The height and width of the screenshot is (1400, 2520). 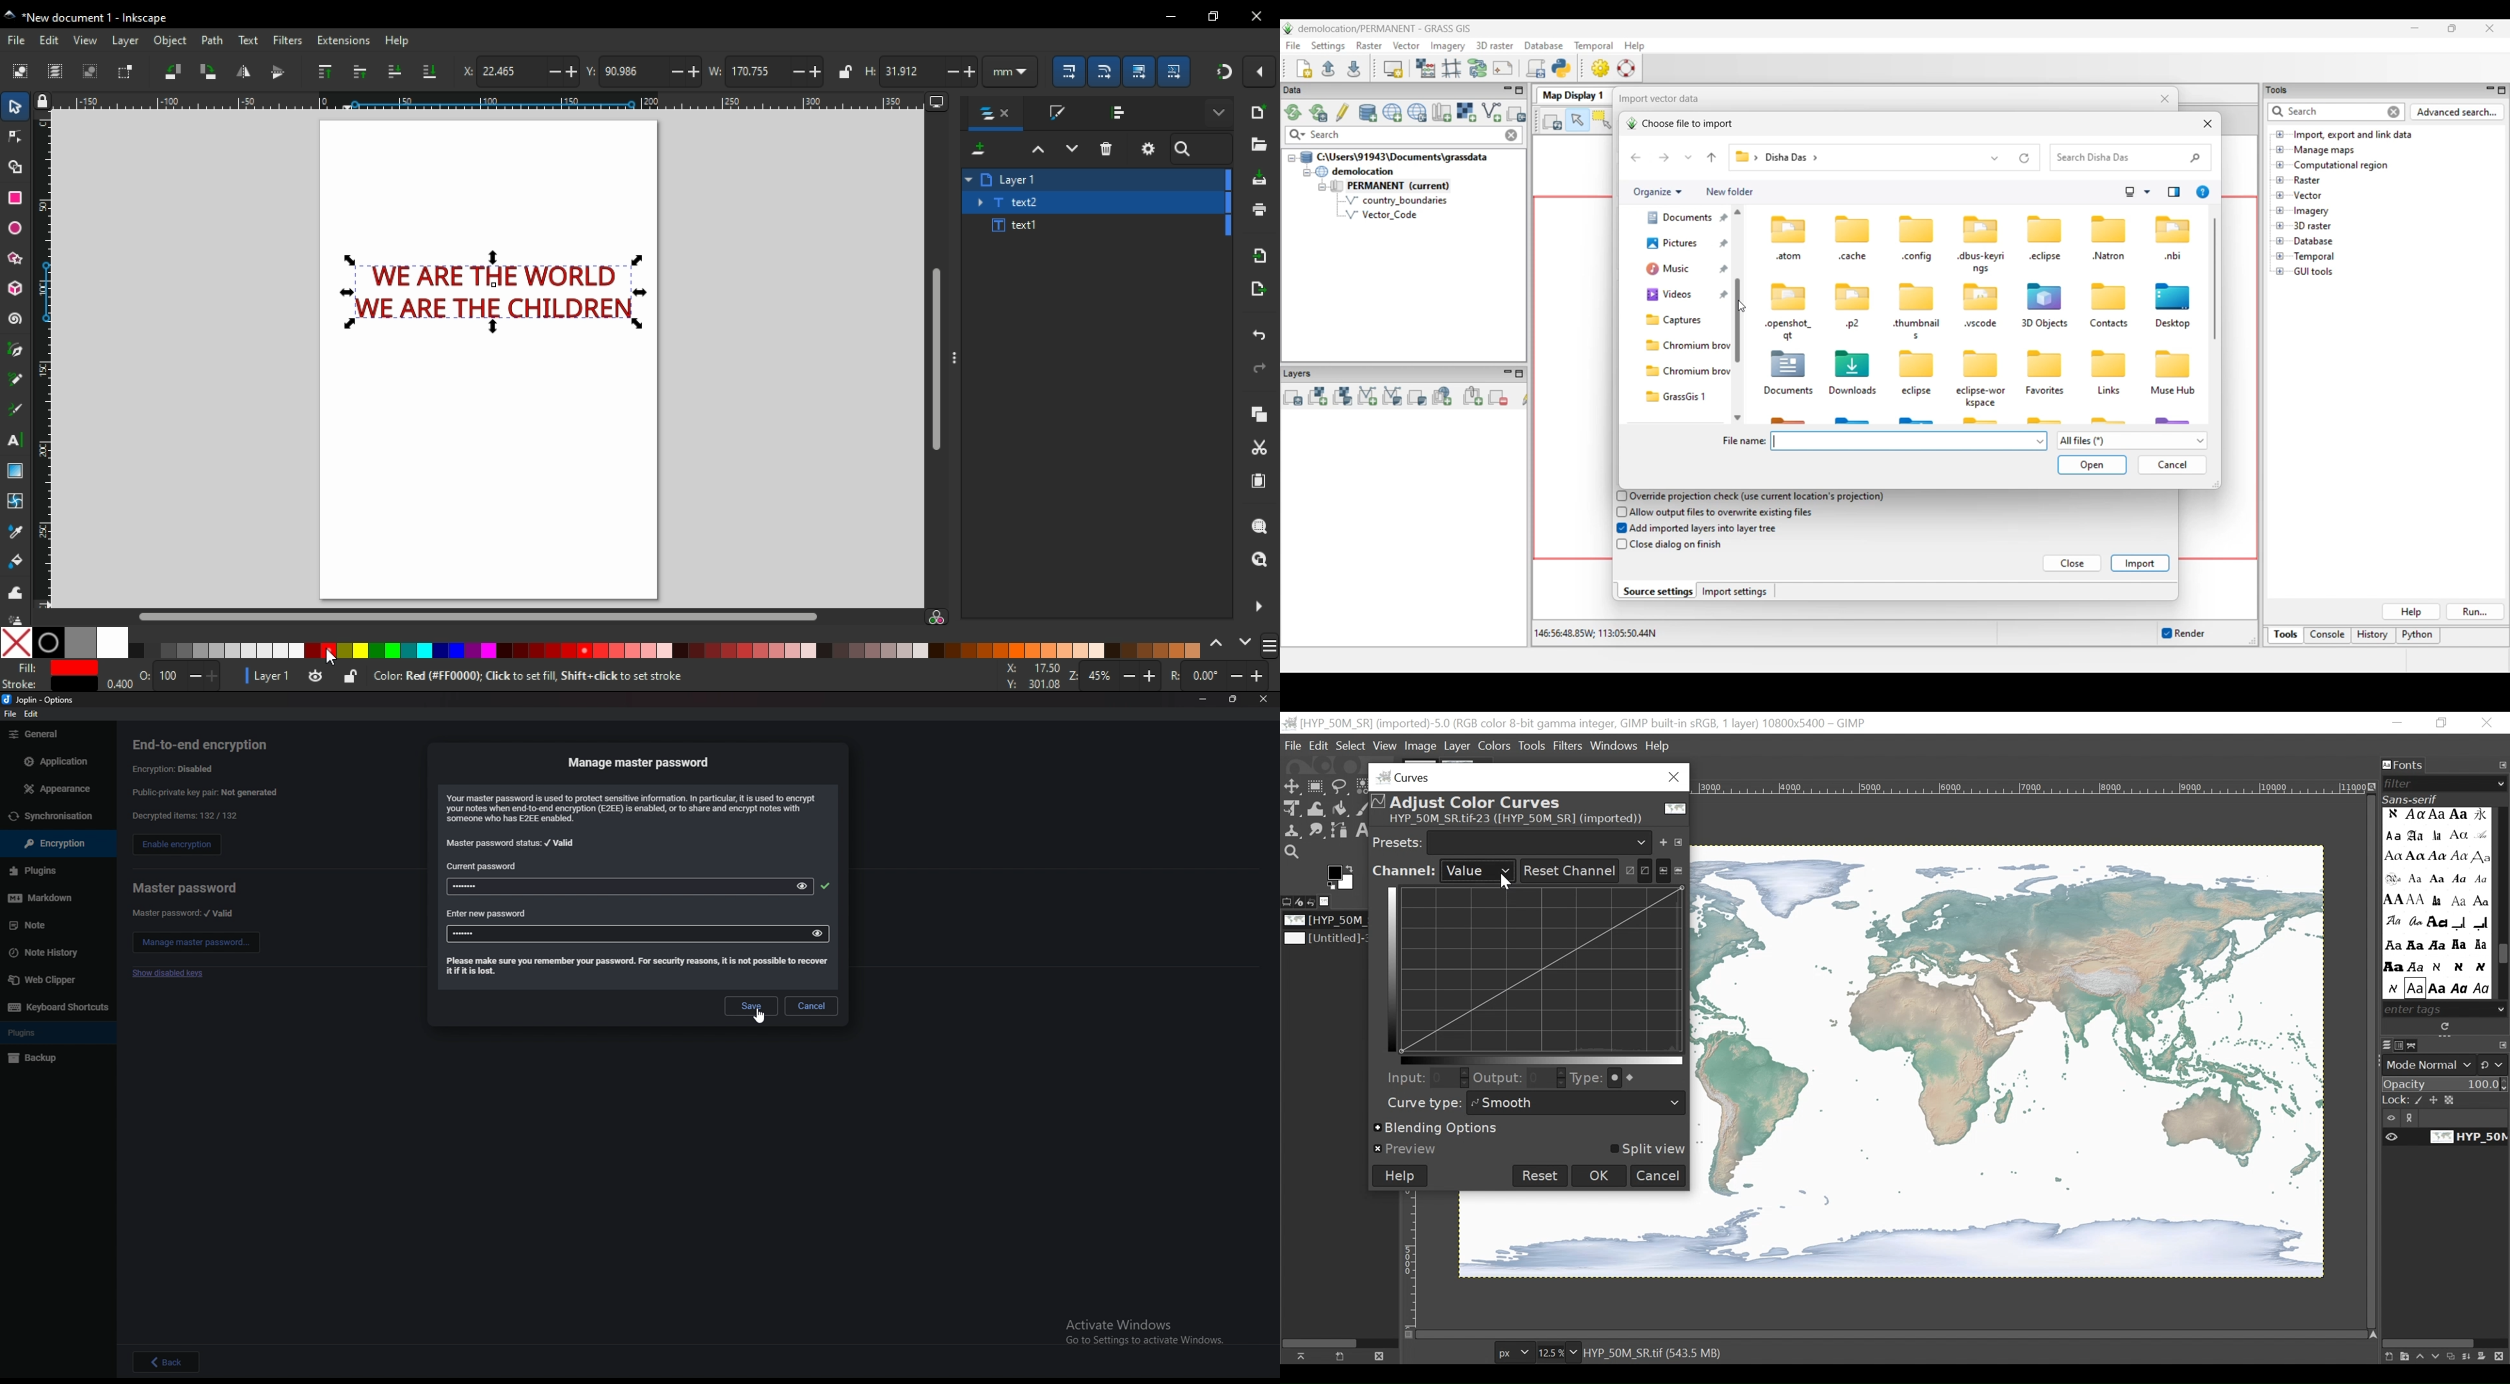 What do you see at coordinates (811, 1006) in the screenshot?
I see `cancel` at bounding box center [811, 1006].